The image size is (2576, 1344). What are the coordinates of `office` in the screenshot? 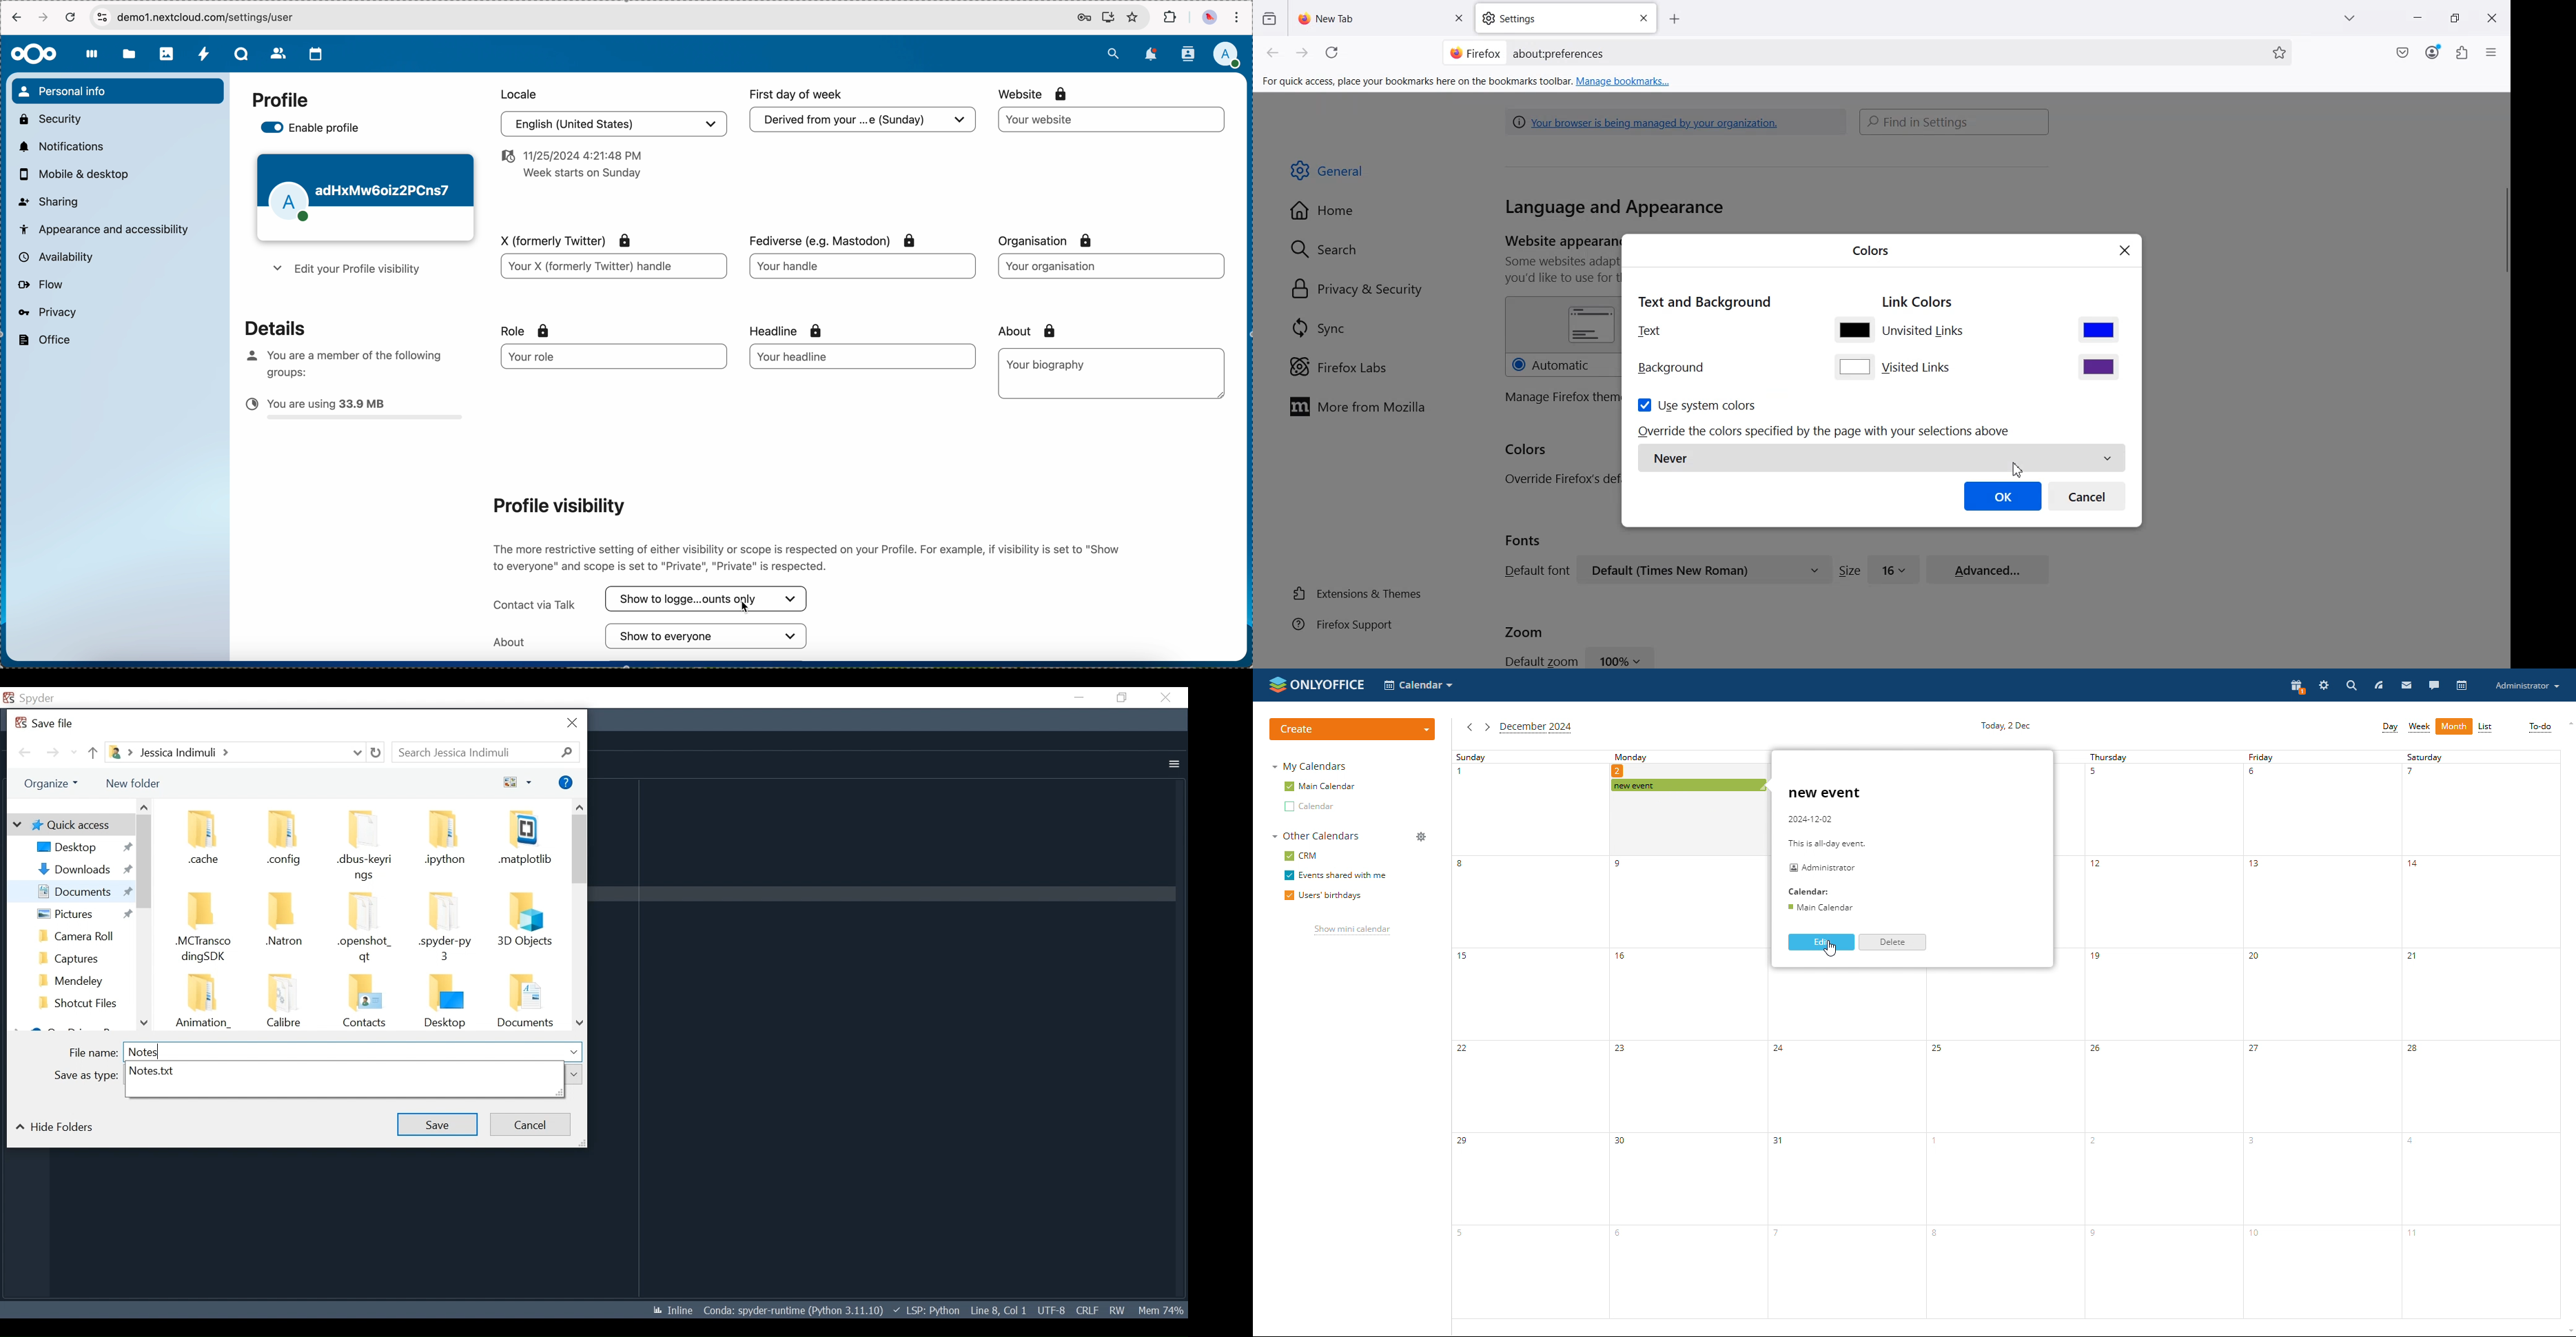 It's located at (43, 340).